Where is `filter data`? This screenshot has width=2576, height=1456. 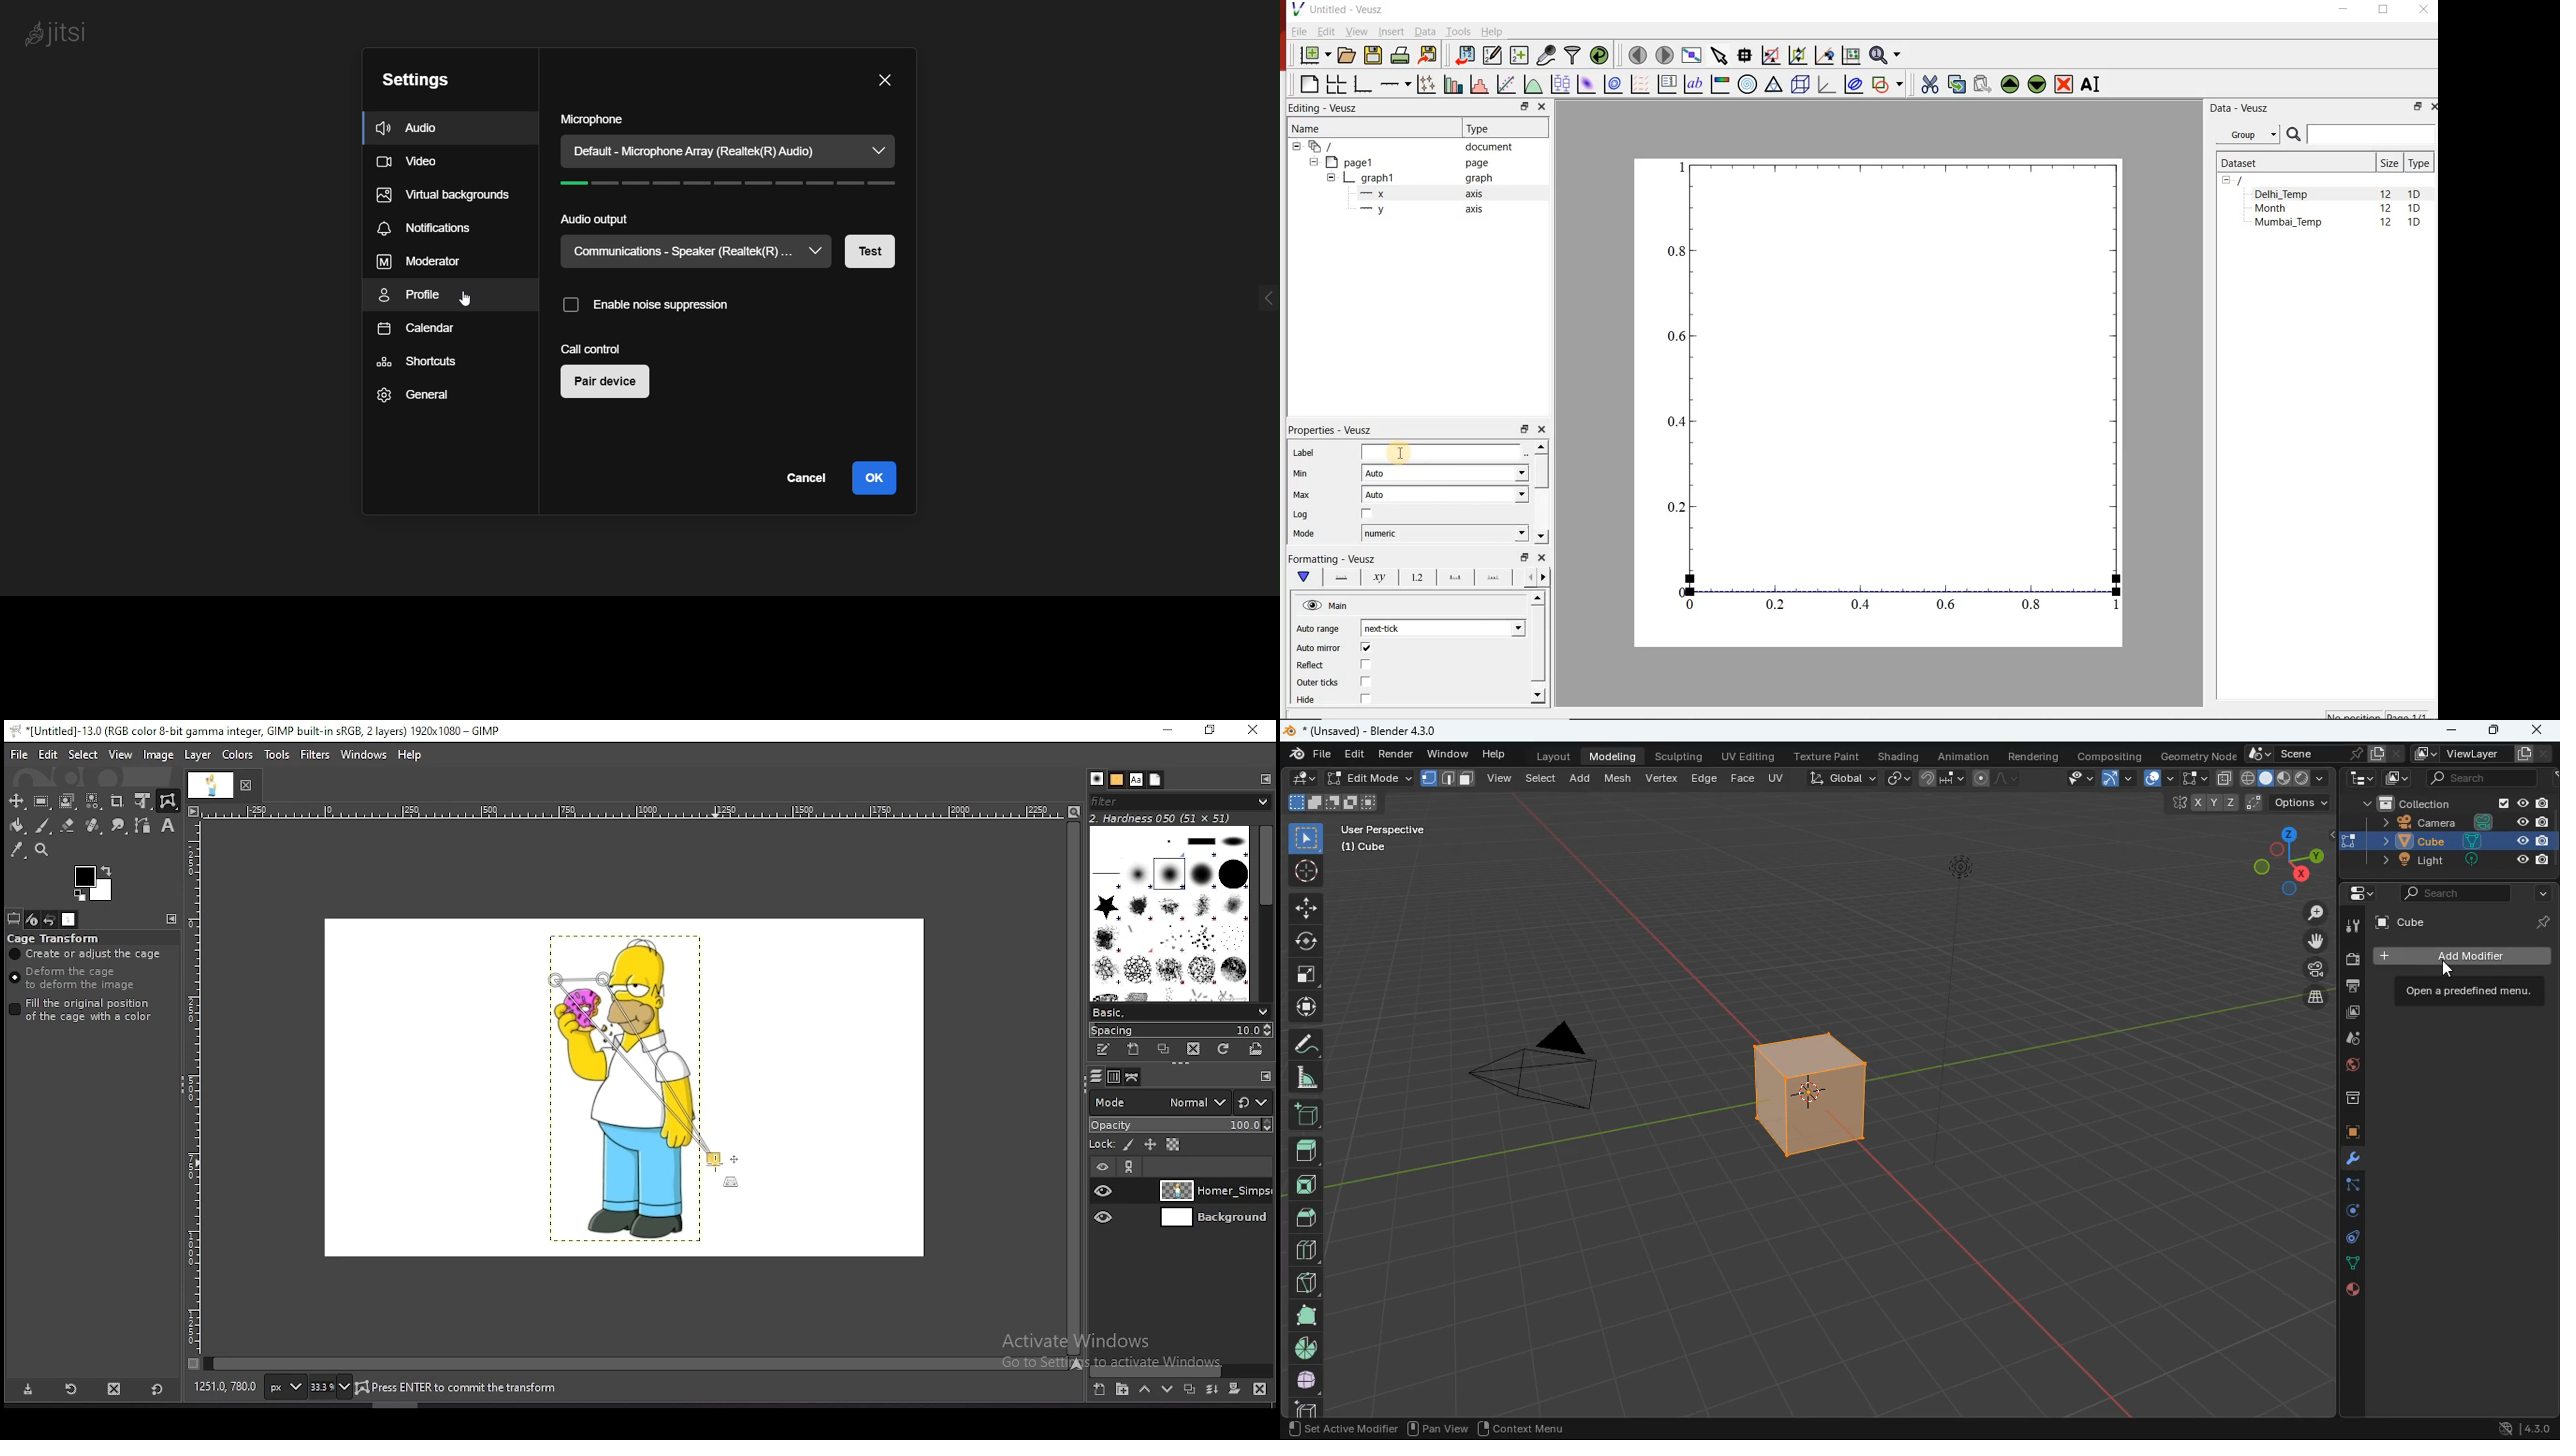
filter data is located at coordinates (1573, 55).